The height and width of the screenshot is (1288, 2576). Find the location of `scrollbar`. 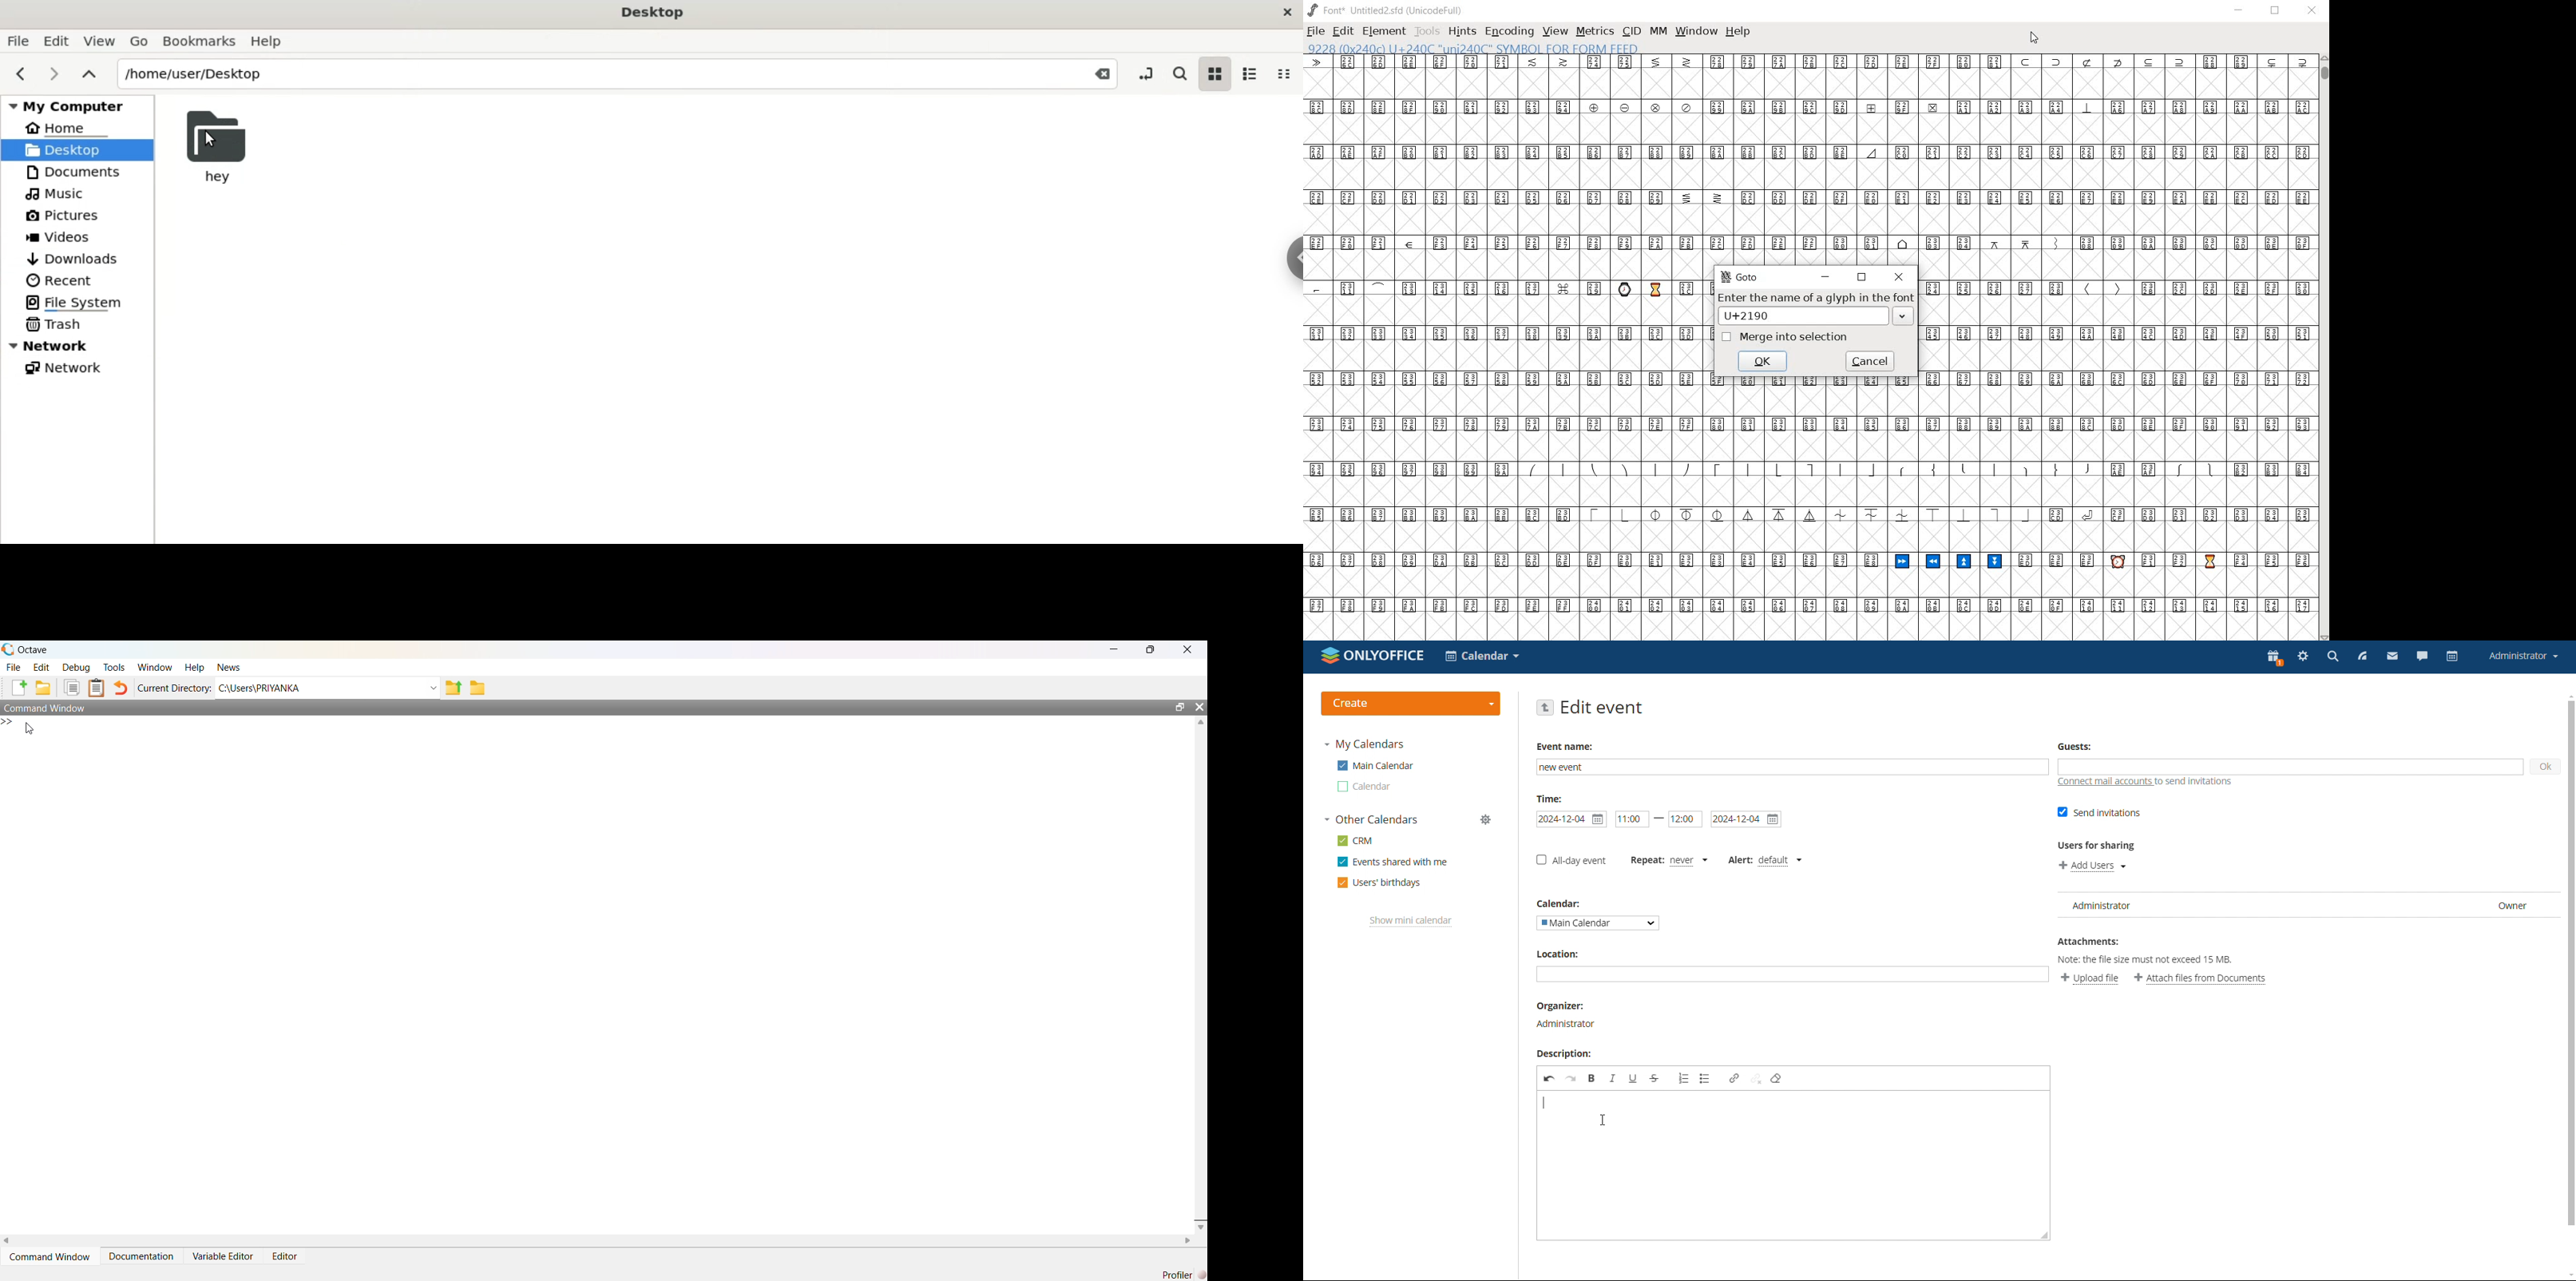

scrollbar is located at coordinates (2324, 347).